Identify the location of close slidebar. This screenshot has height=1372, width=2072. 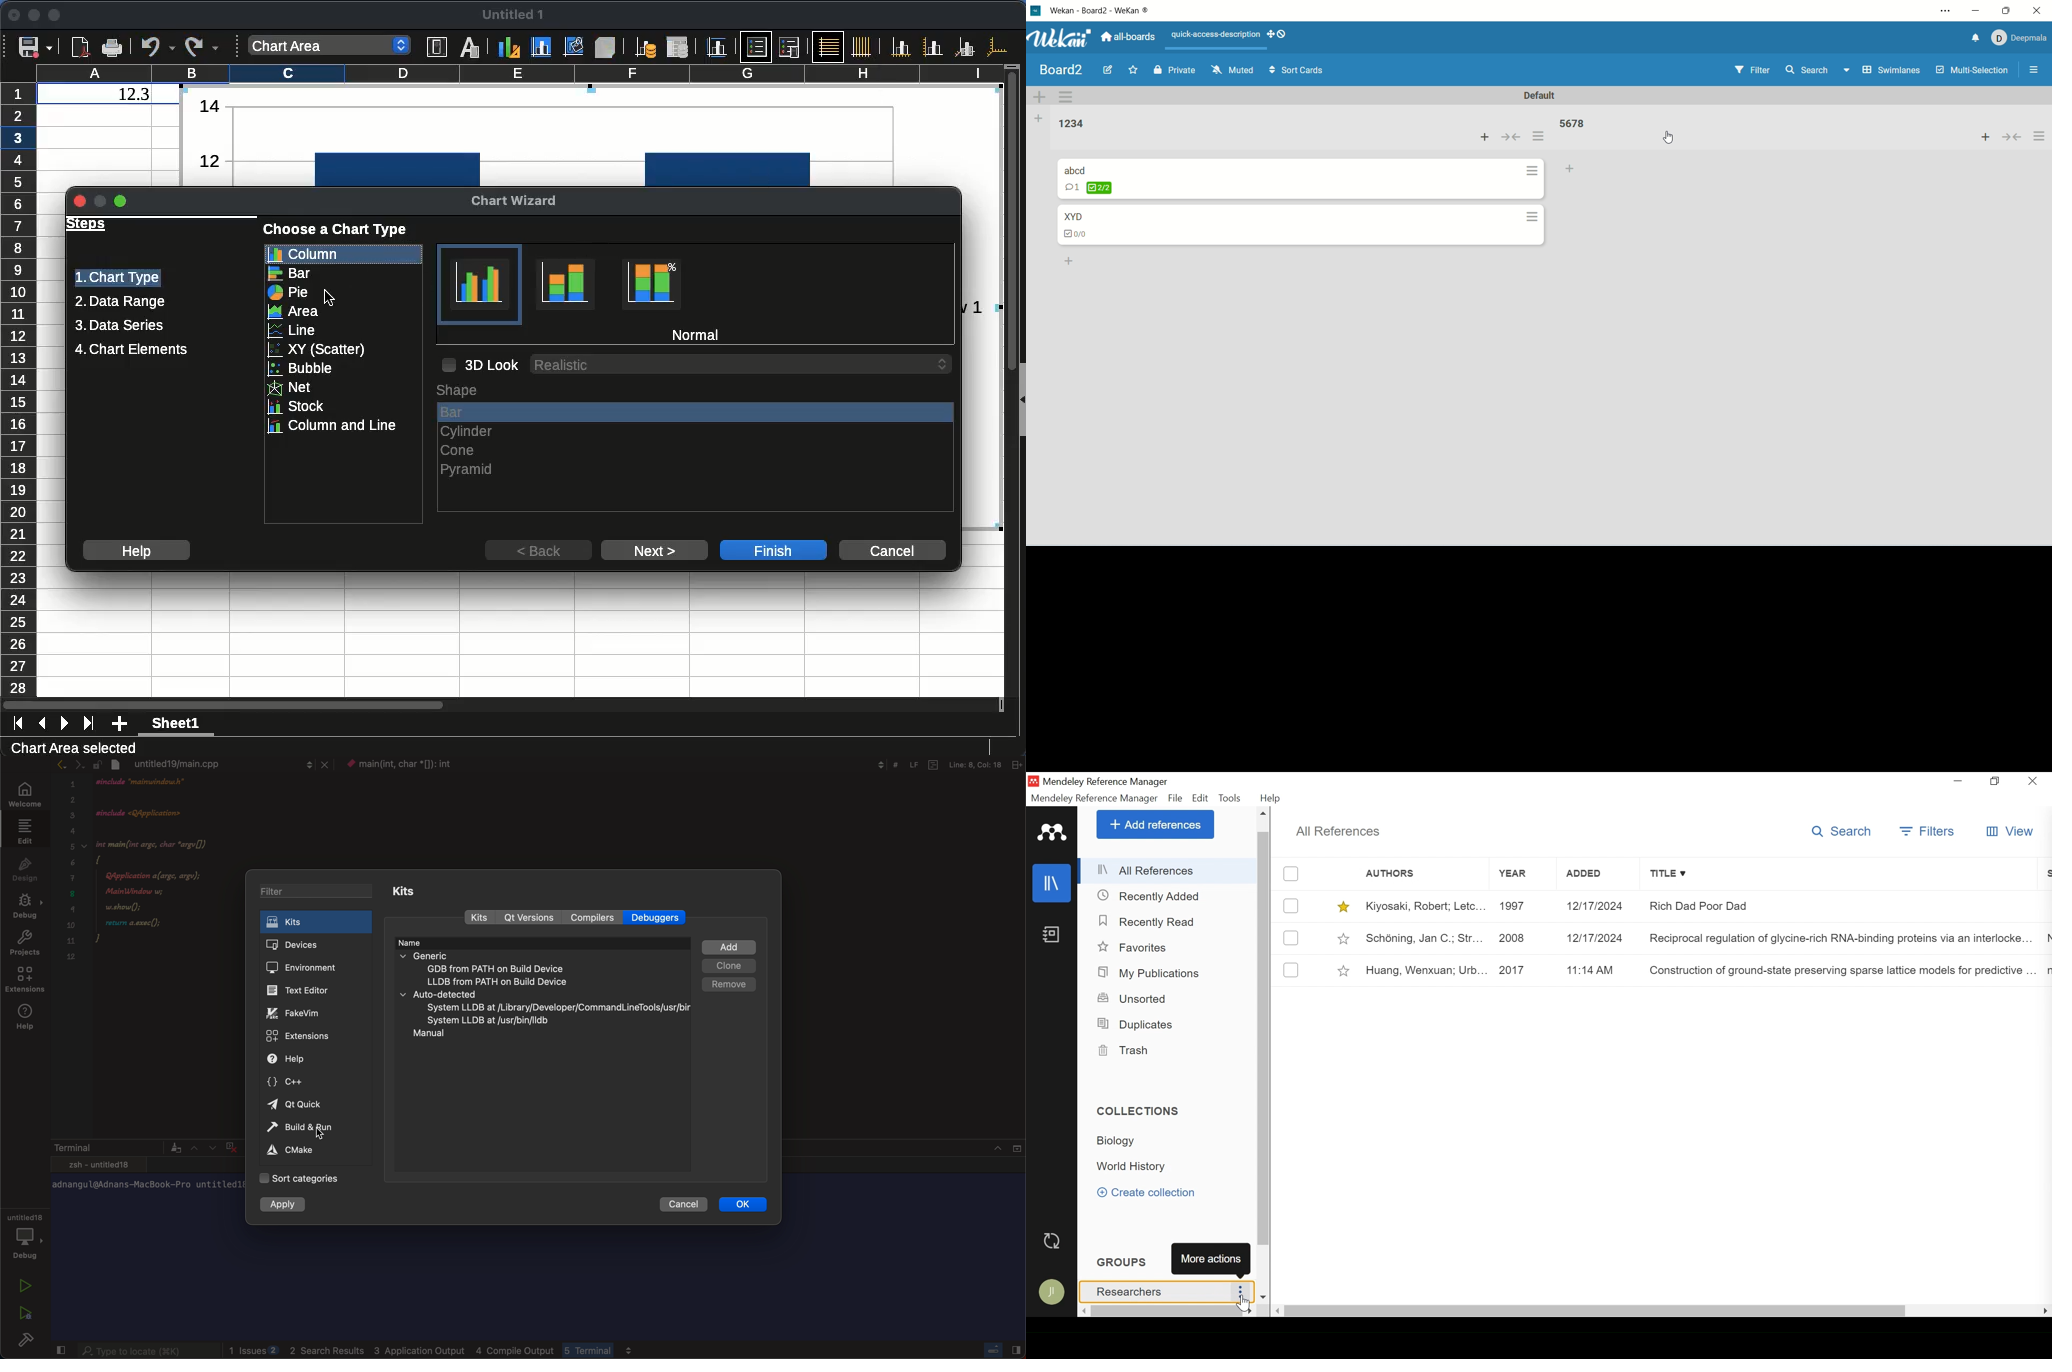
(1000, 1350).